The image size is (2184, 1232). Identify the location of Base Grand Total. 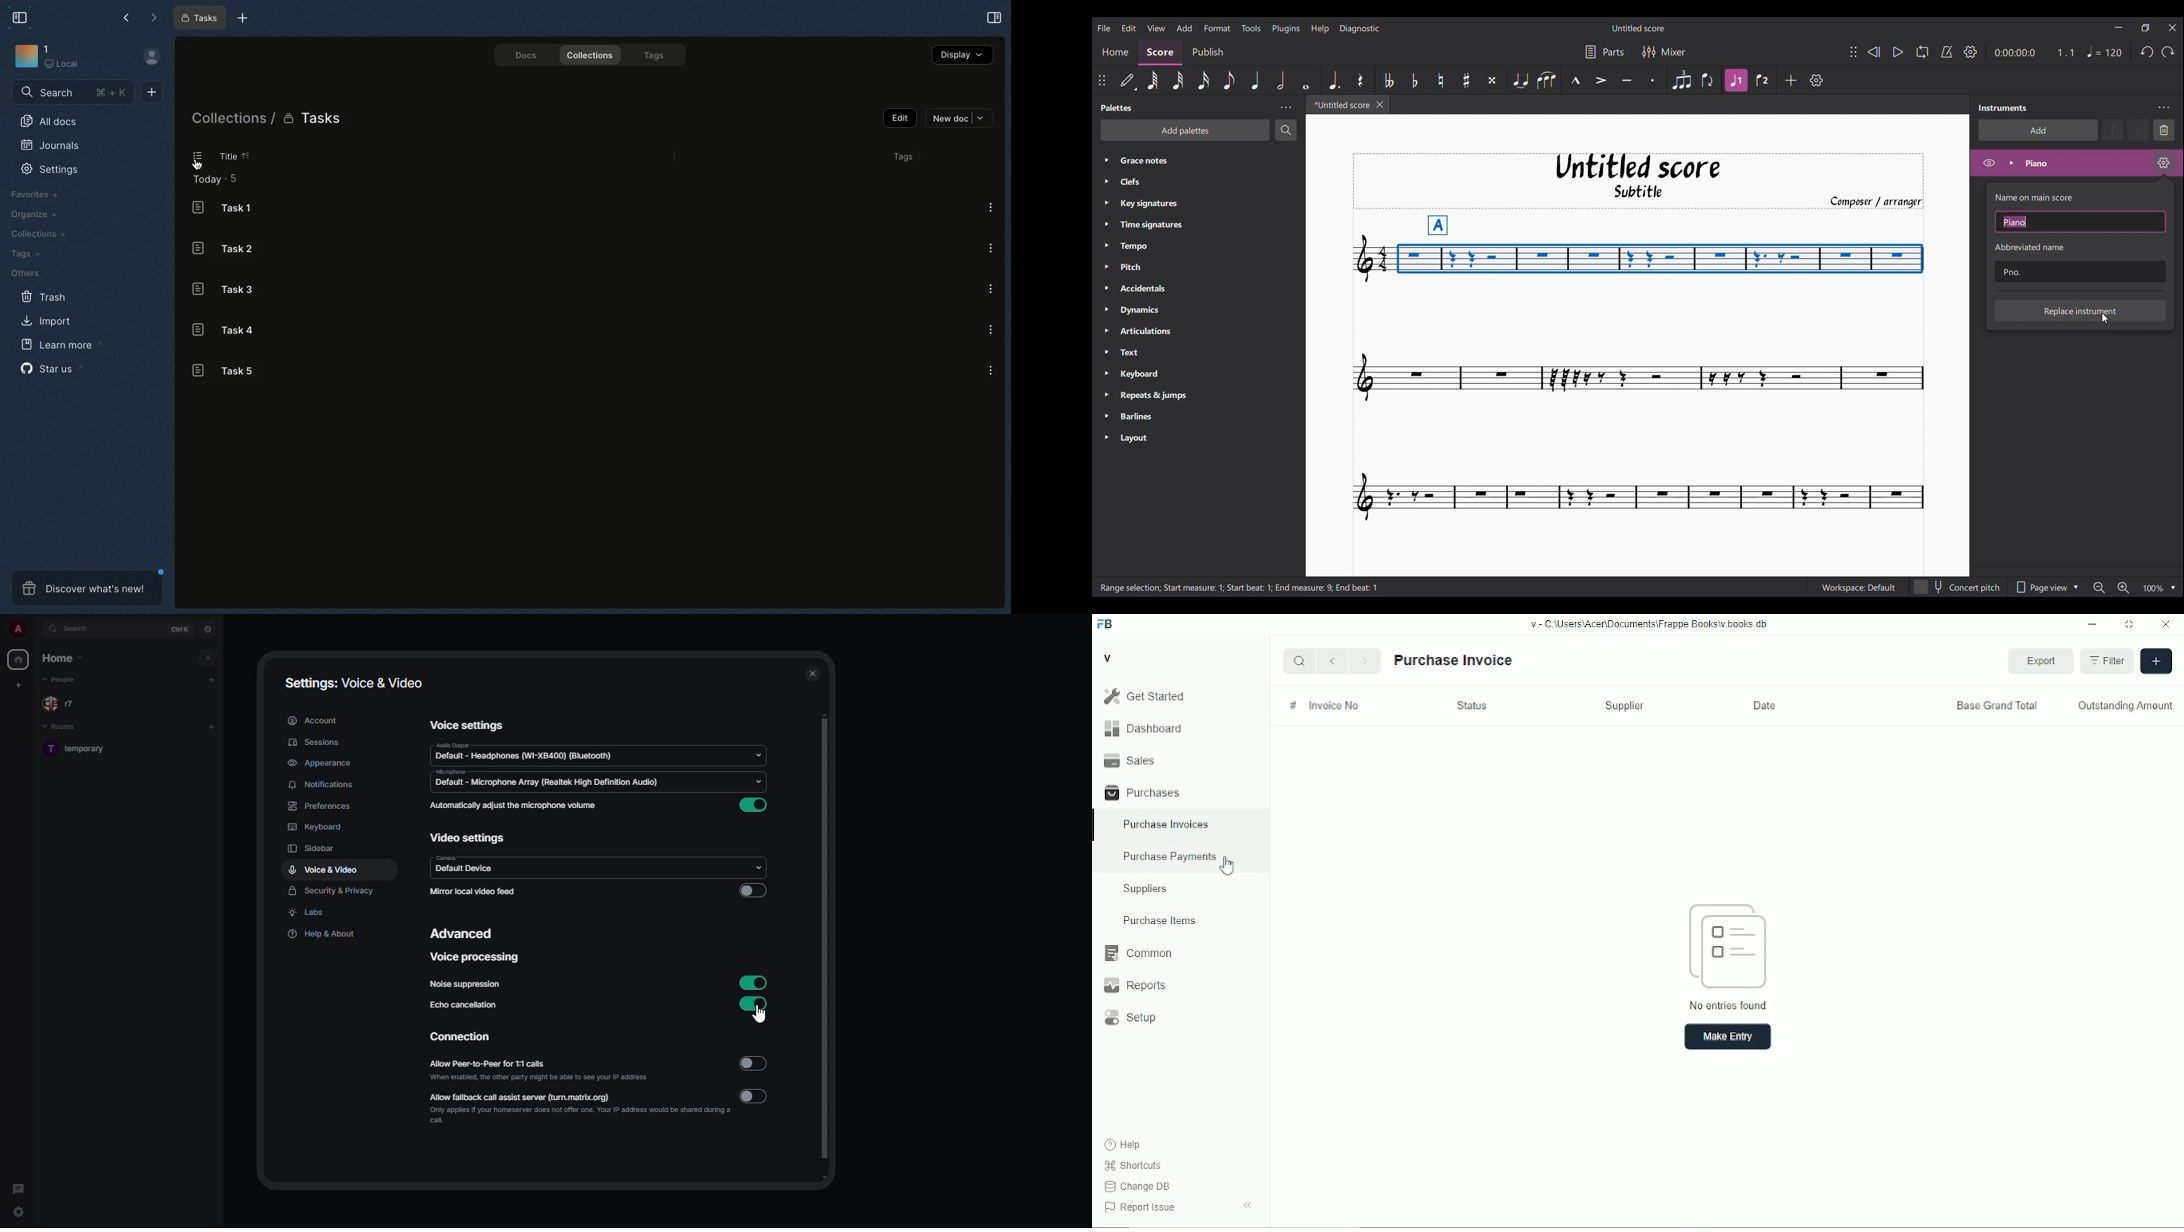
(1997, 705).